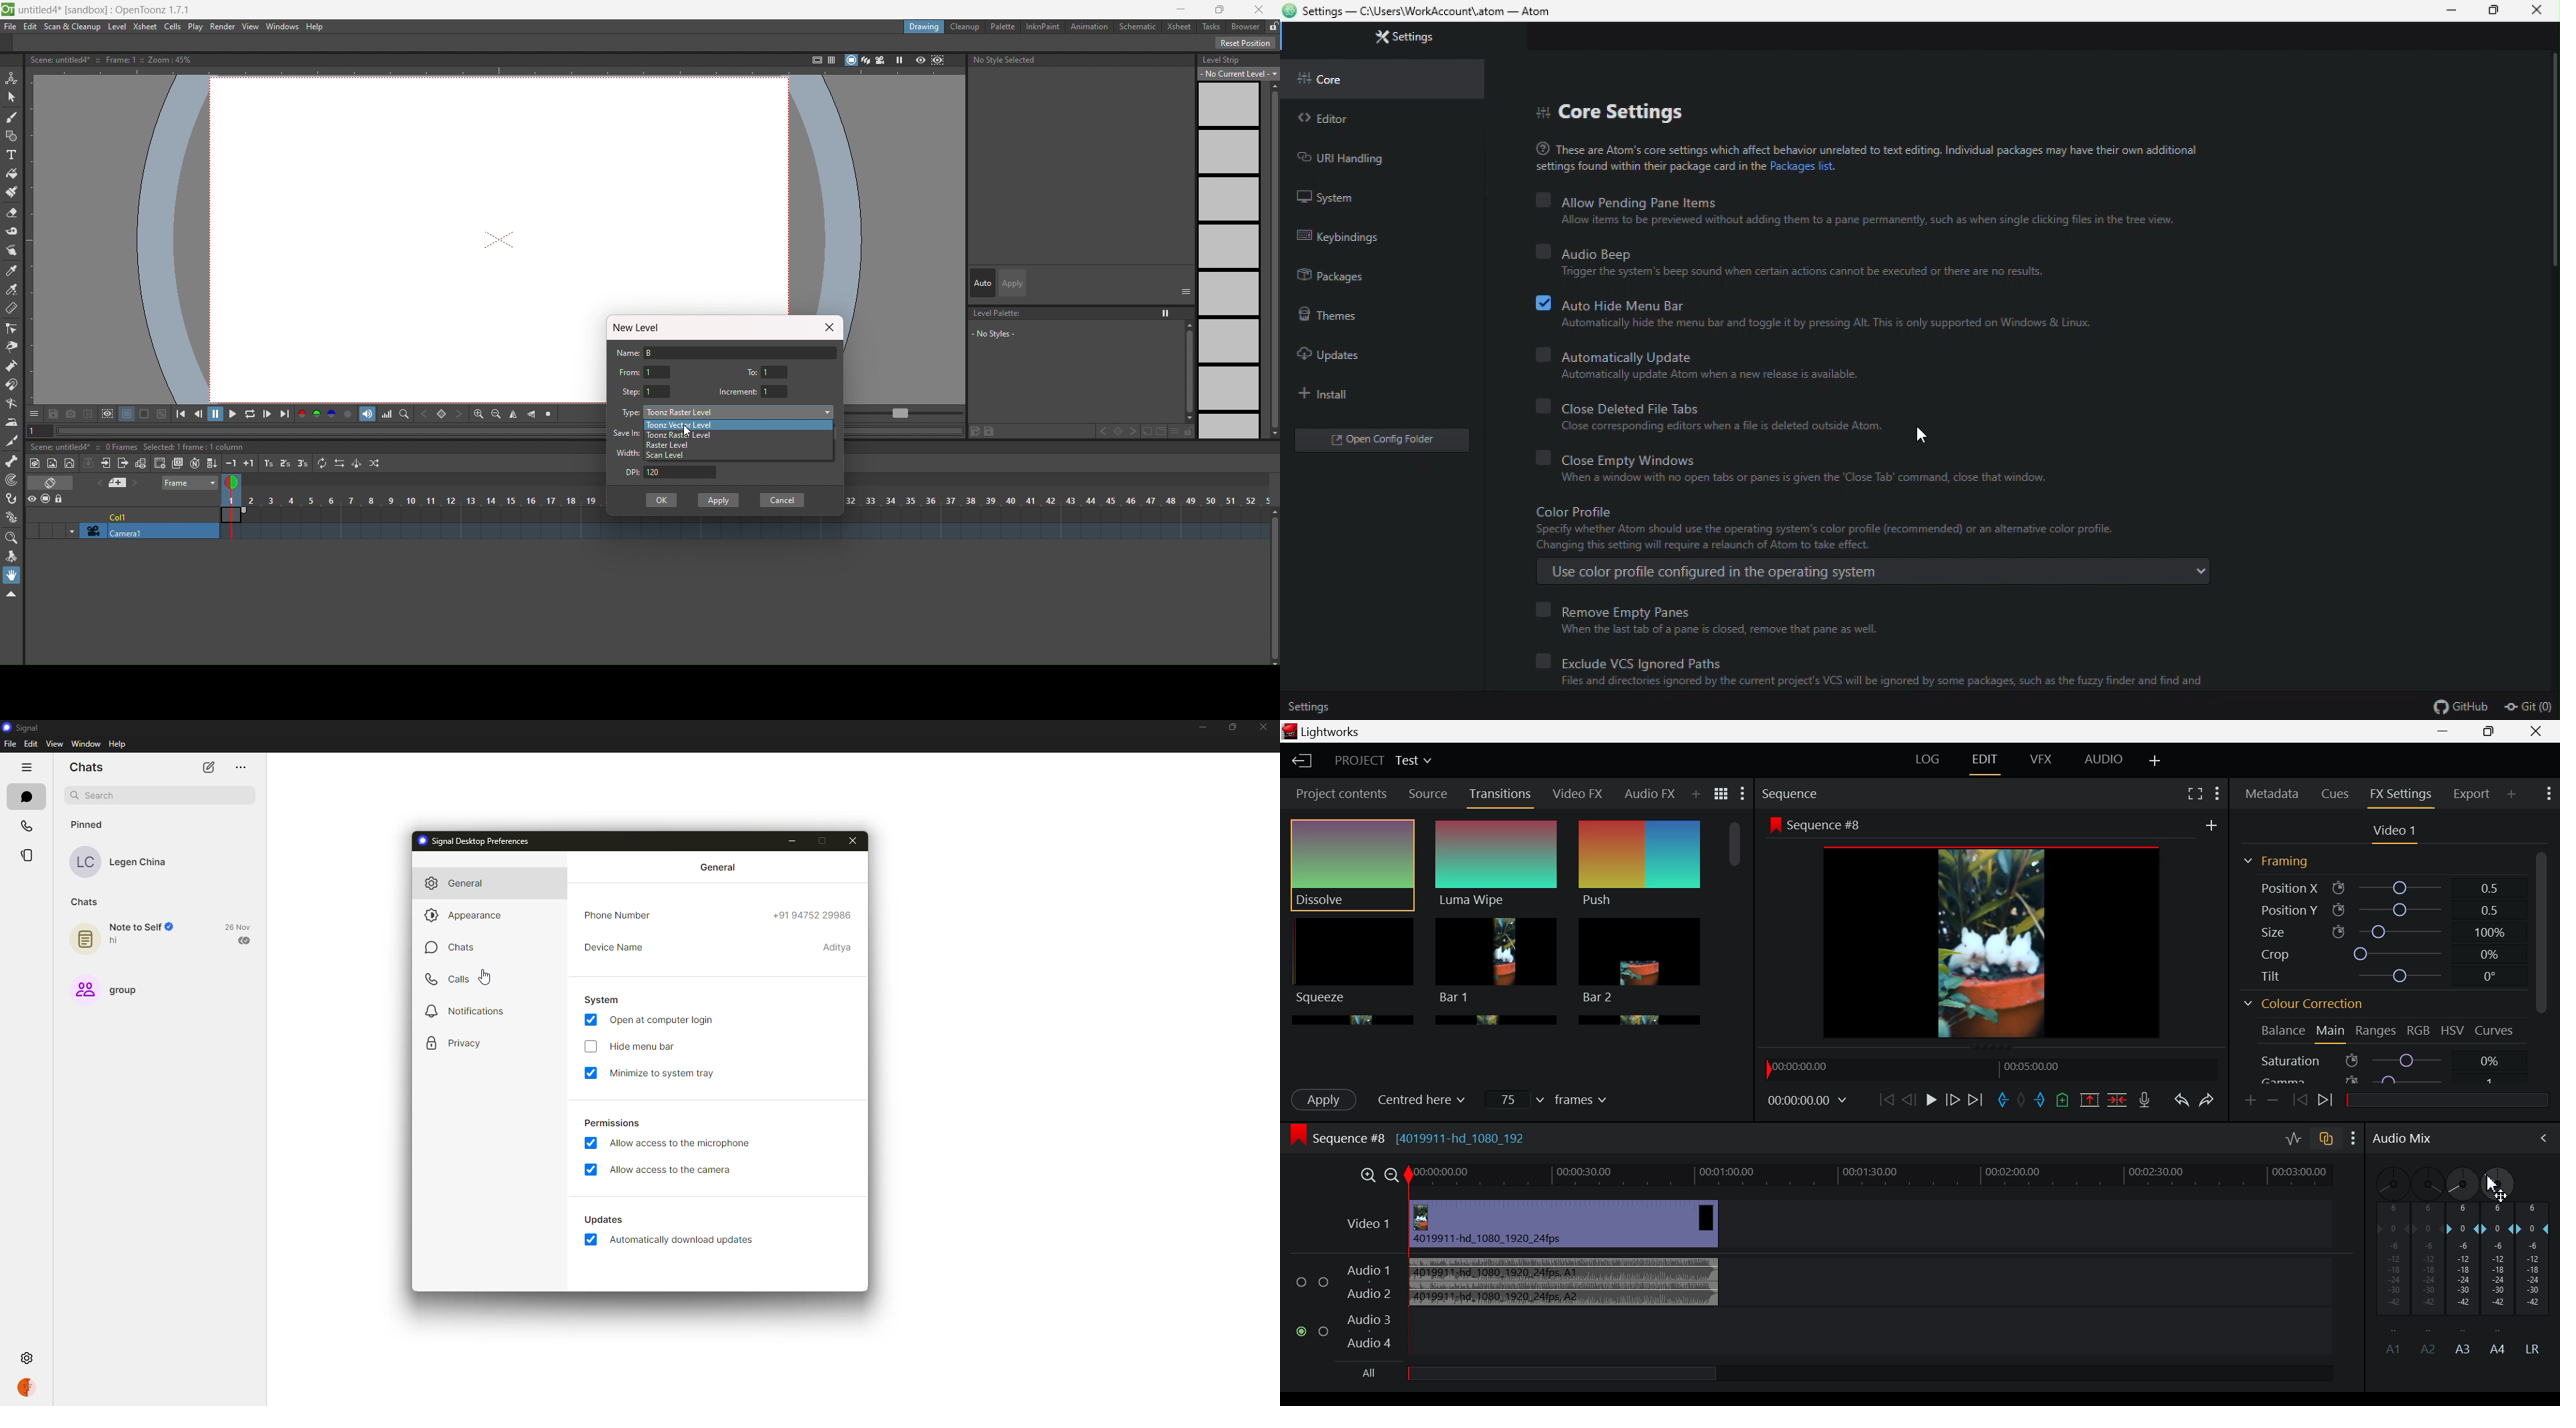 The image size is (2576, 1428). What do you see at coordinates (86, 743) in the screenshot?
I see `window` at bounding box center [86, 743].